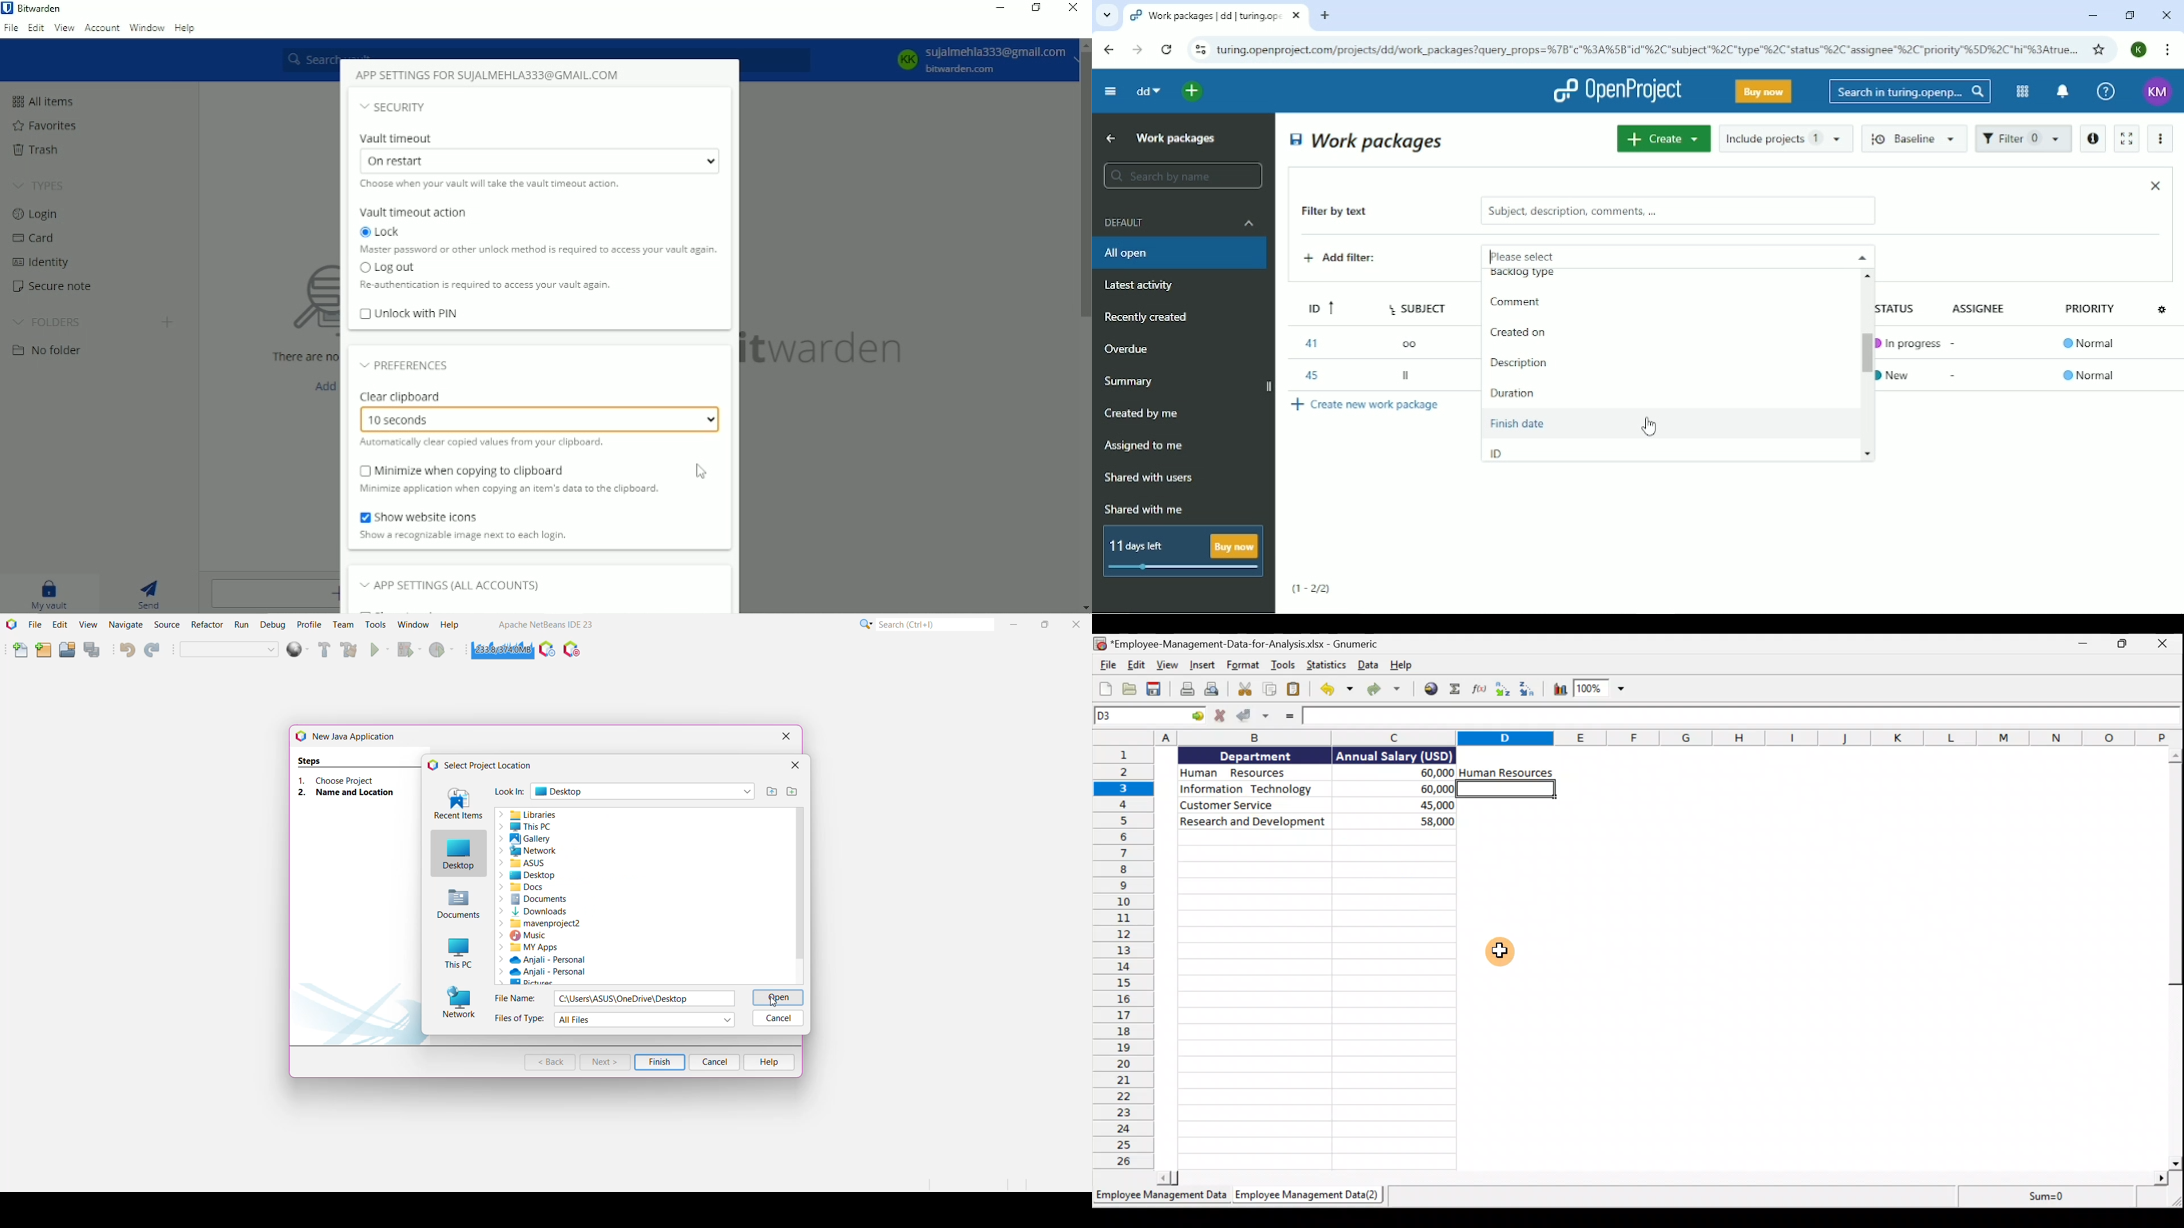  I want to click on FOLDERS, so click(53, 322).